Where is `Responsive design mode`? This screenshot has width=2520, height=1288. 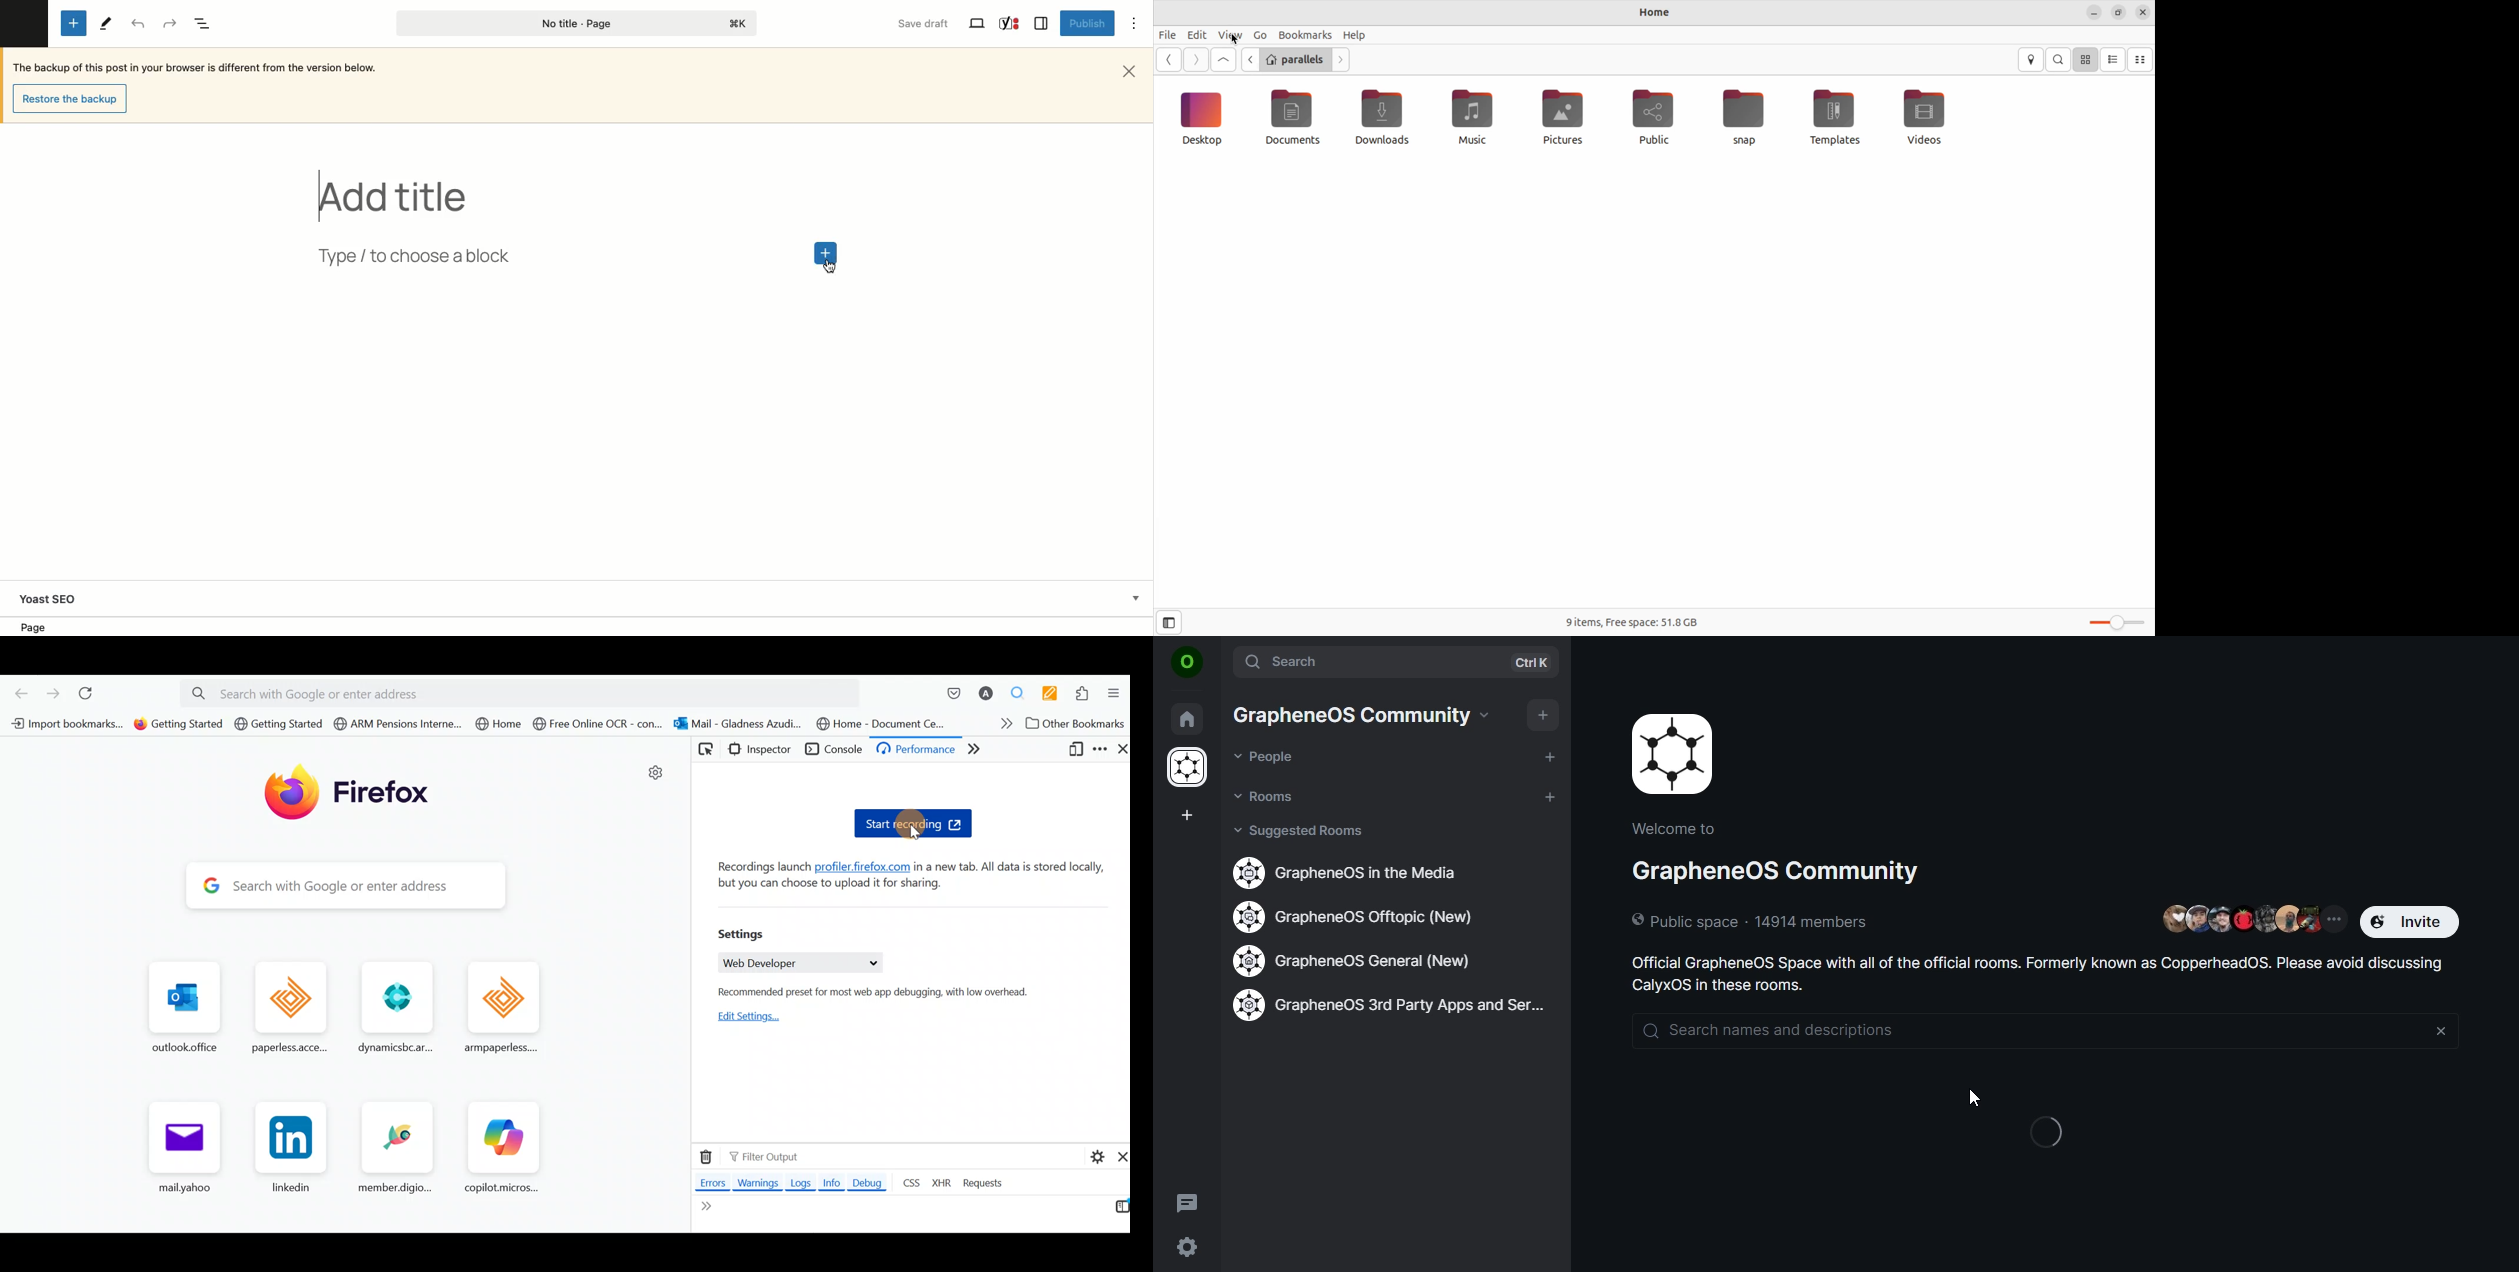
Responsive design mode is located at coordinates (1076, 751).